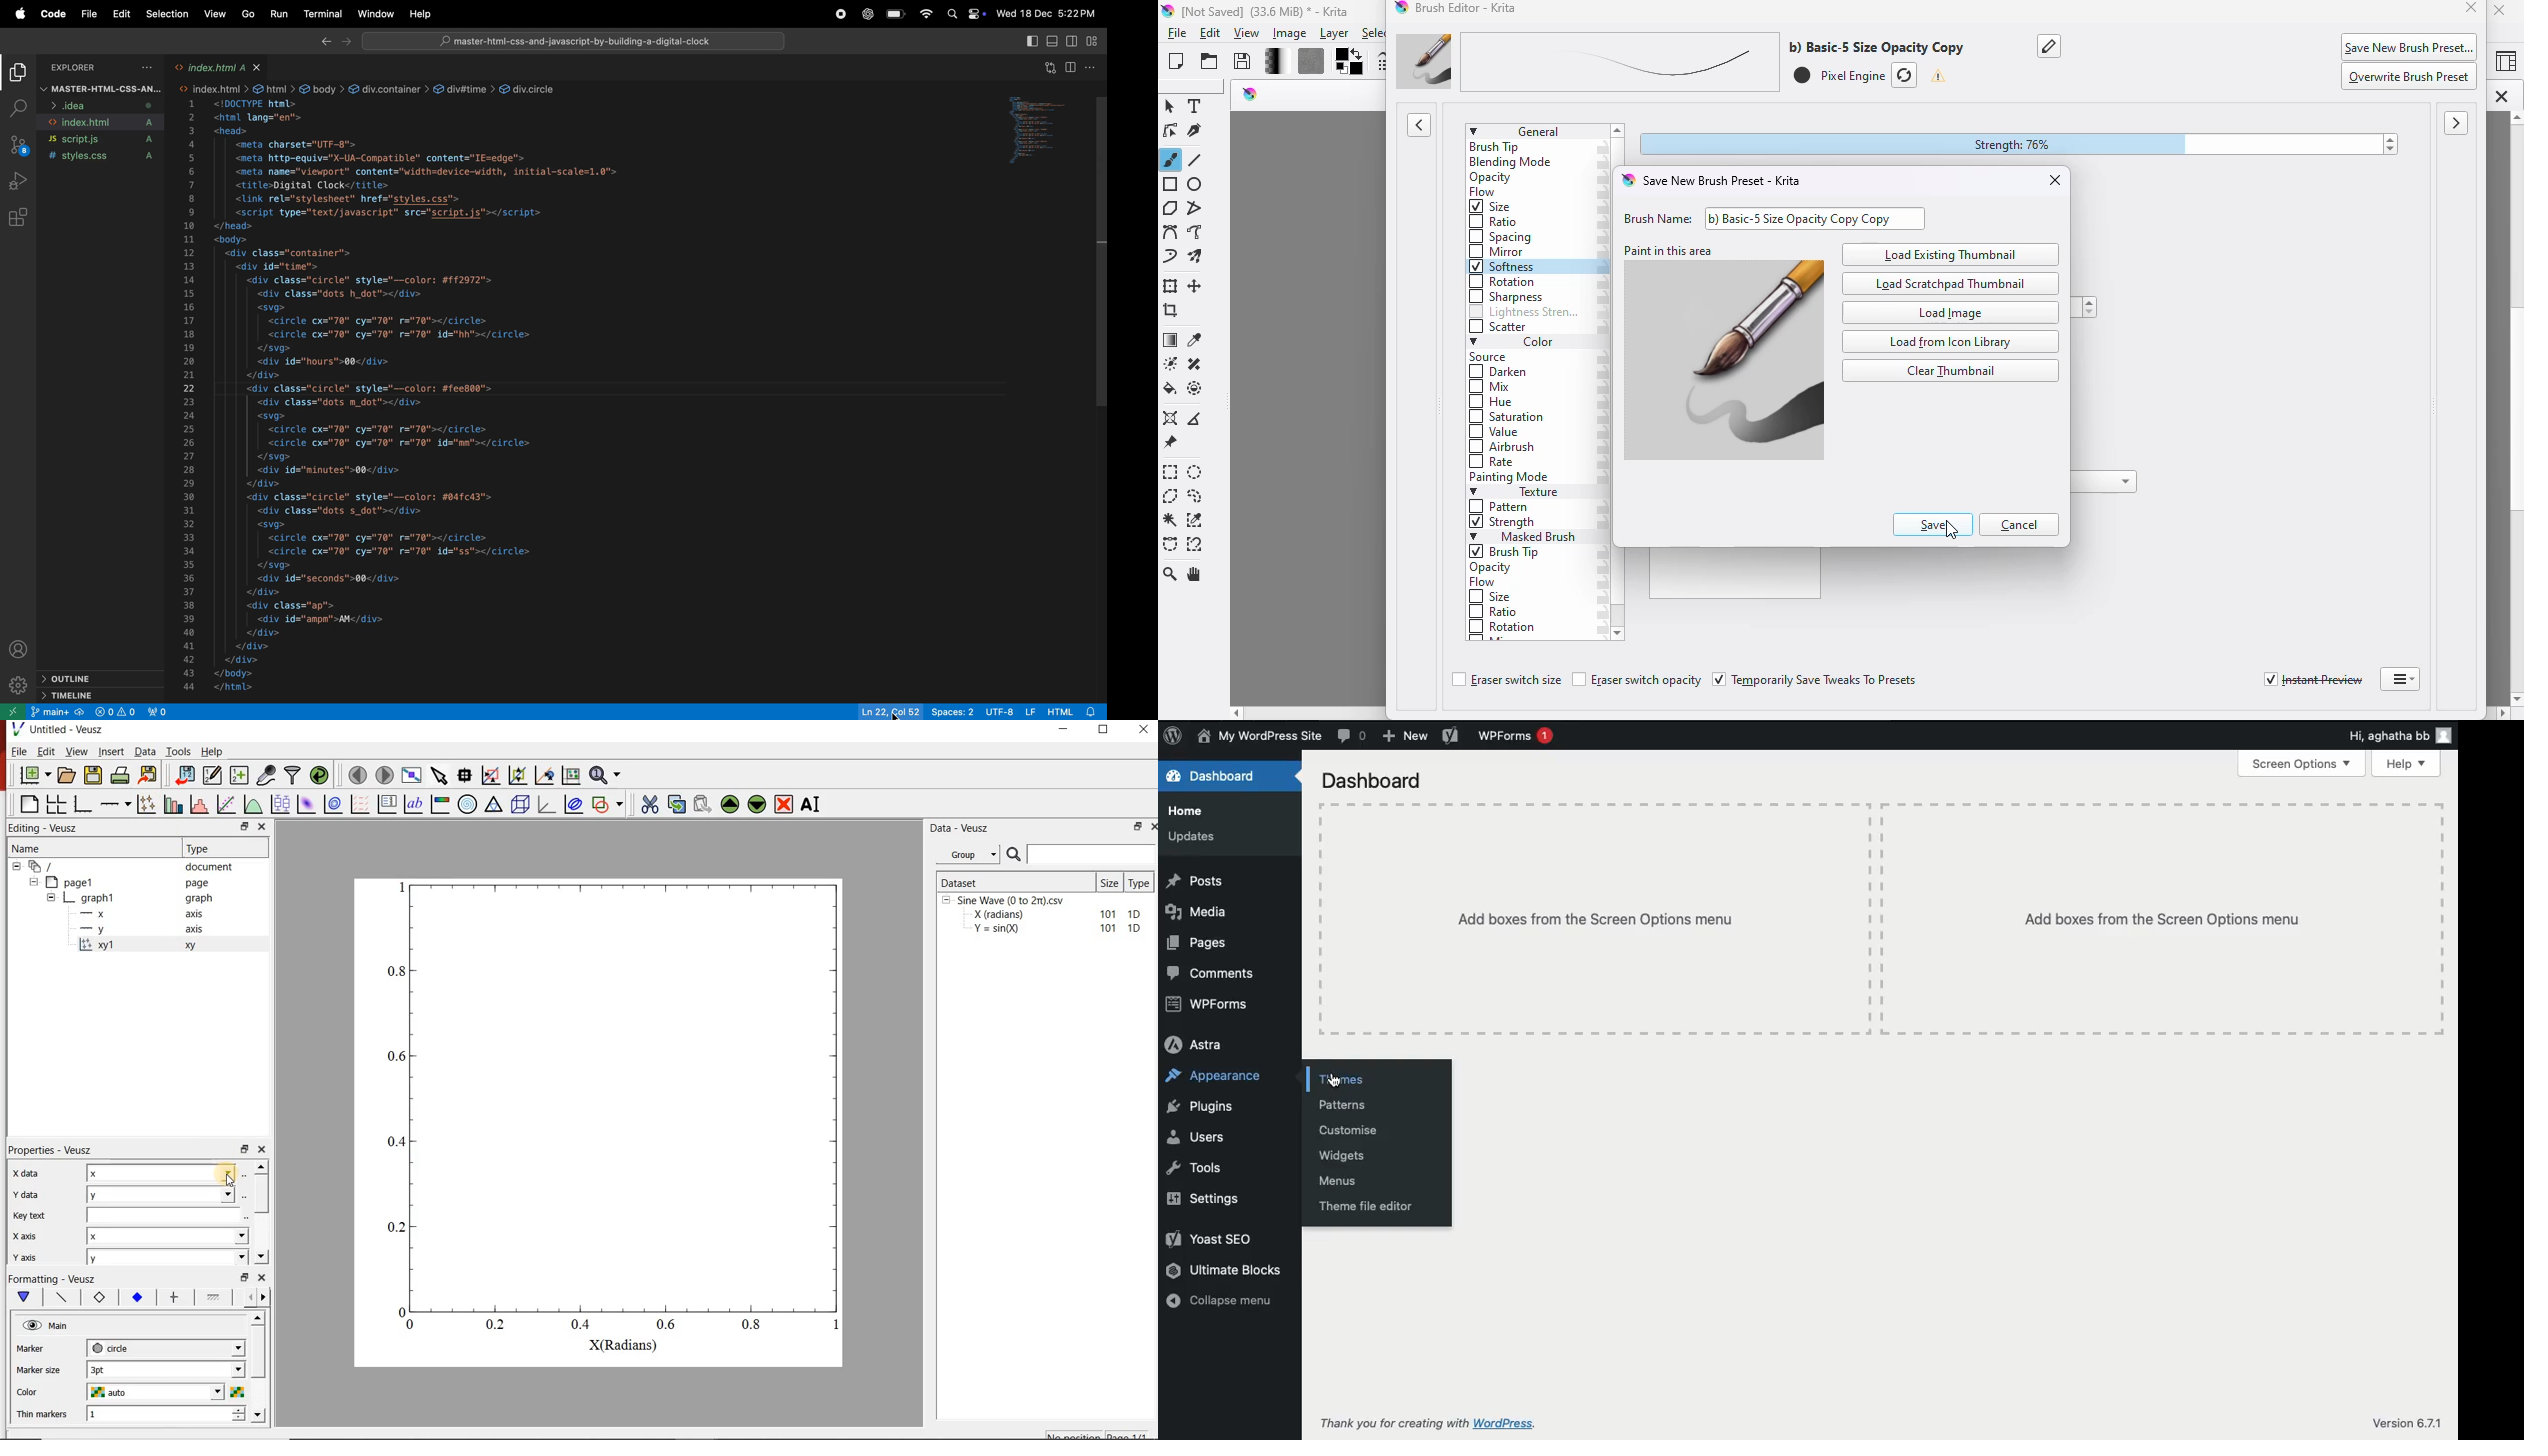 Image resolution: width=2548 pixels, height=1456 pixels. What do you see at coordinates (166, 1414) in the screenshot?
I see `1` at bounding box center [166, 1414].